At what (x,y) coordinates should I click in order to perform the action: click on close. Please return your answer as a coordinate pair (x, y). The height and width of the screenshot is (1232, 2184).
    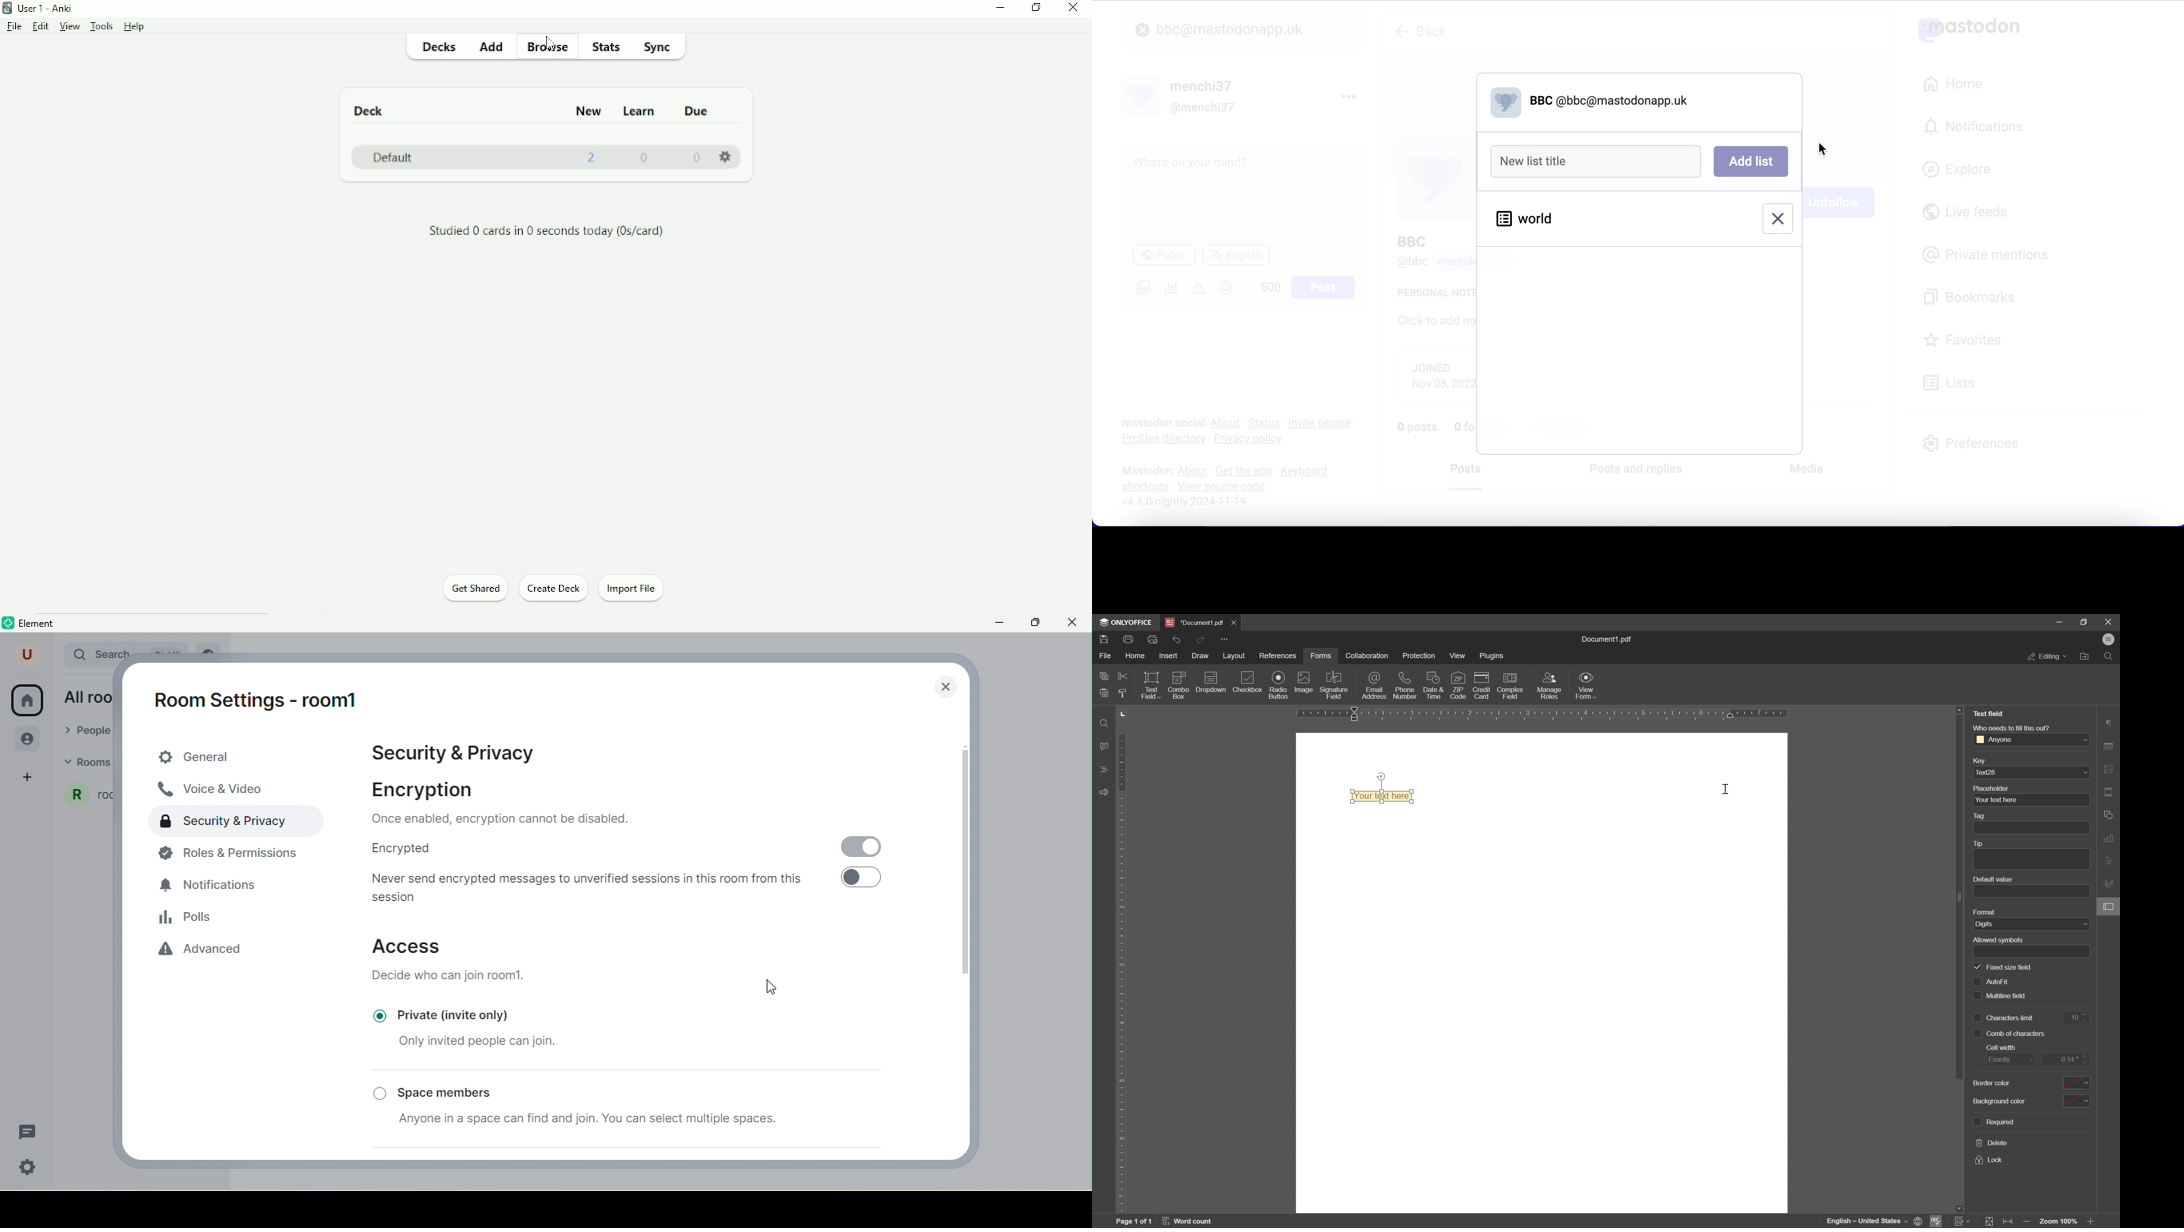
    Looking at the image, I should click on (1142, 30).